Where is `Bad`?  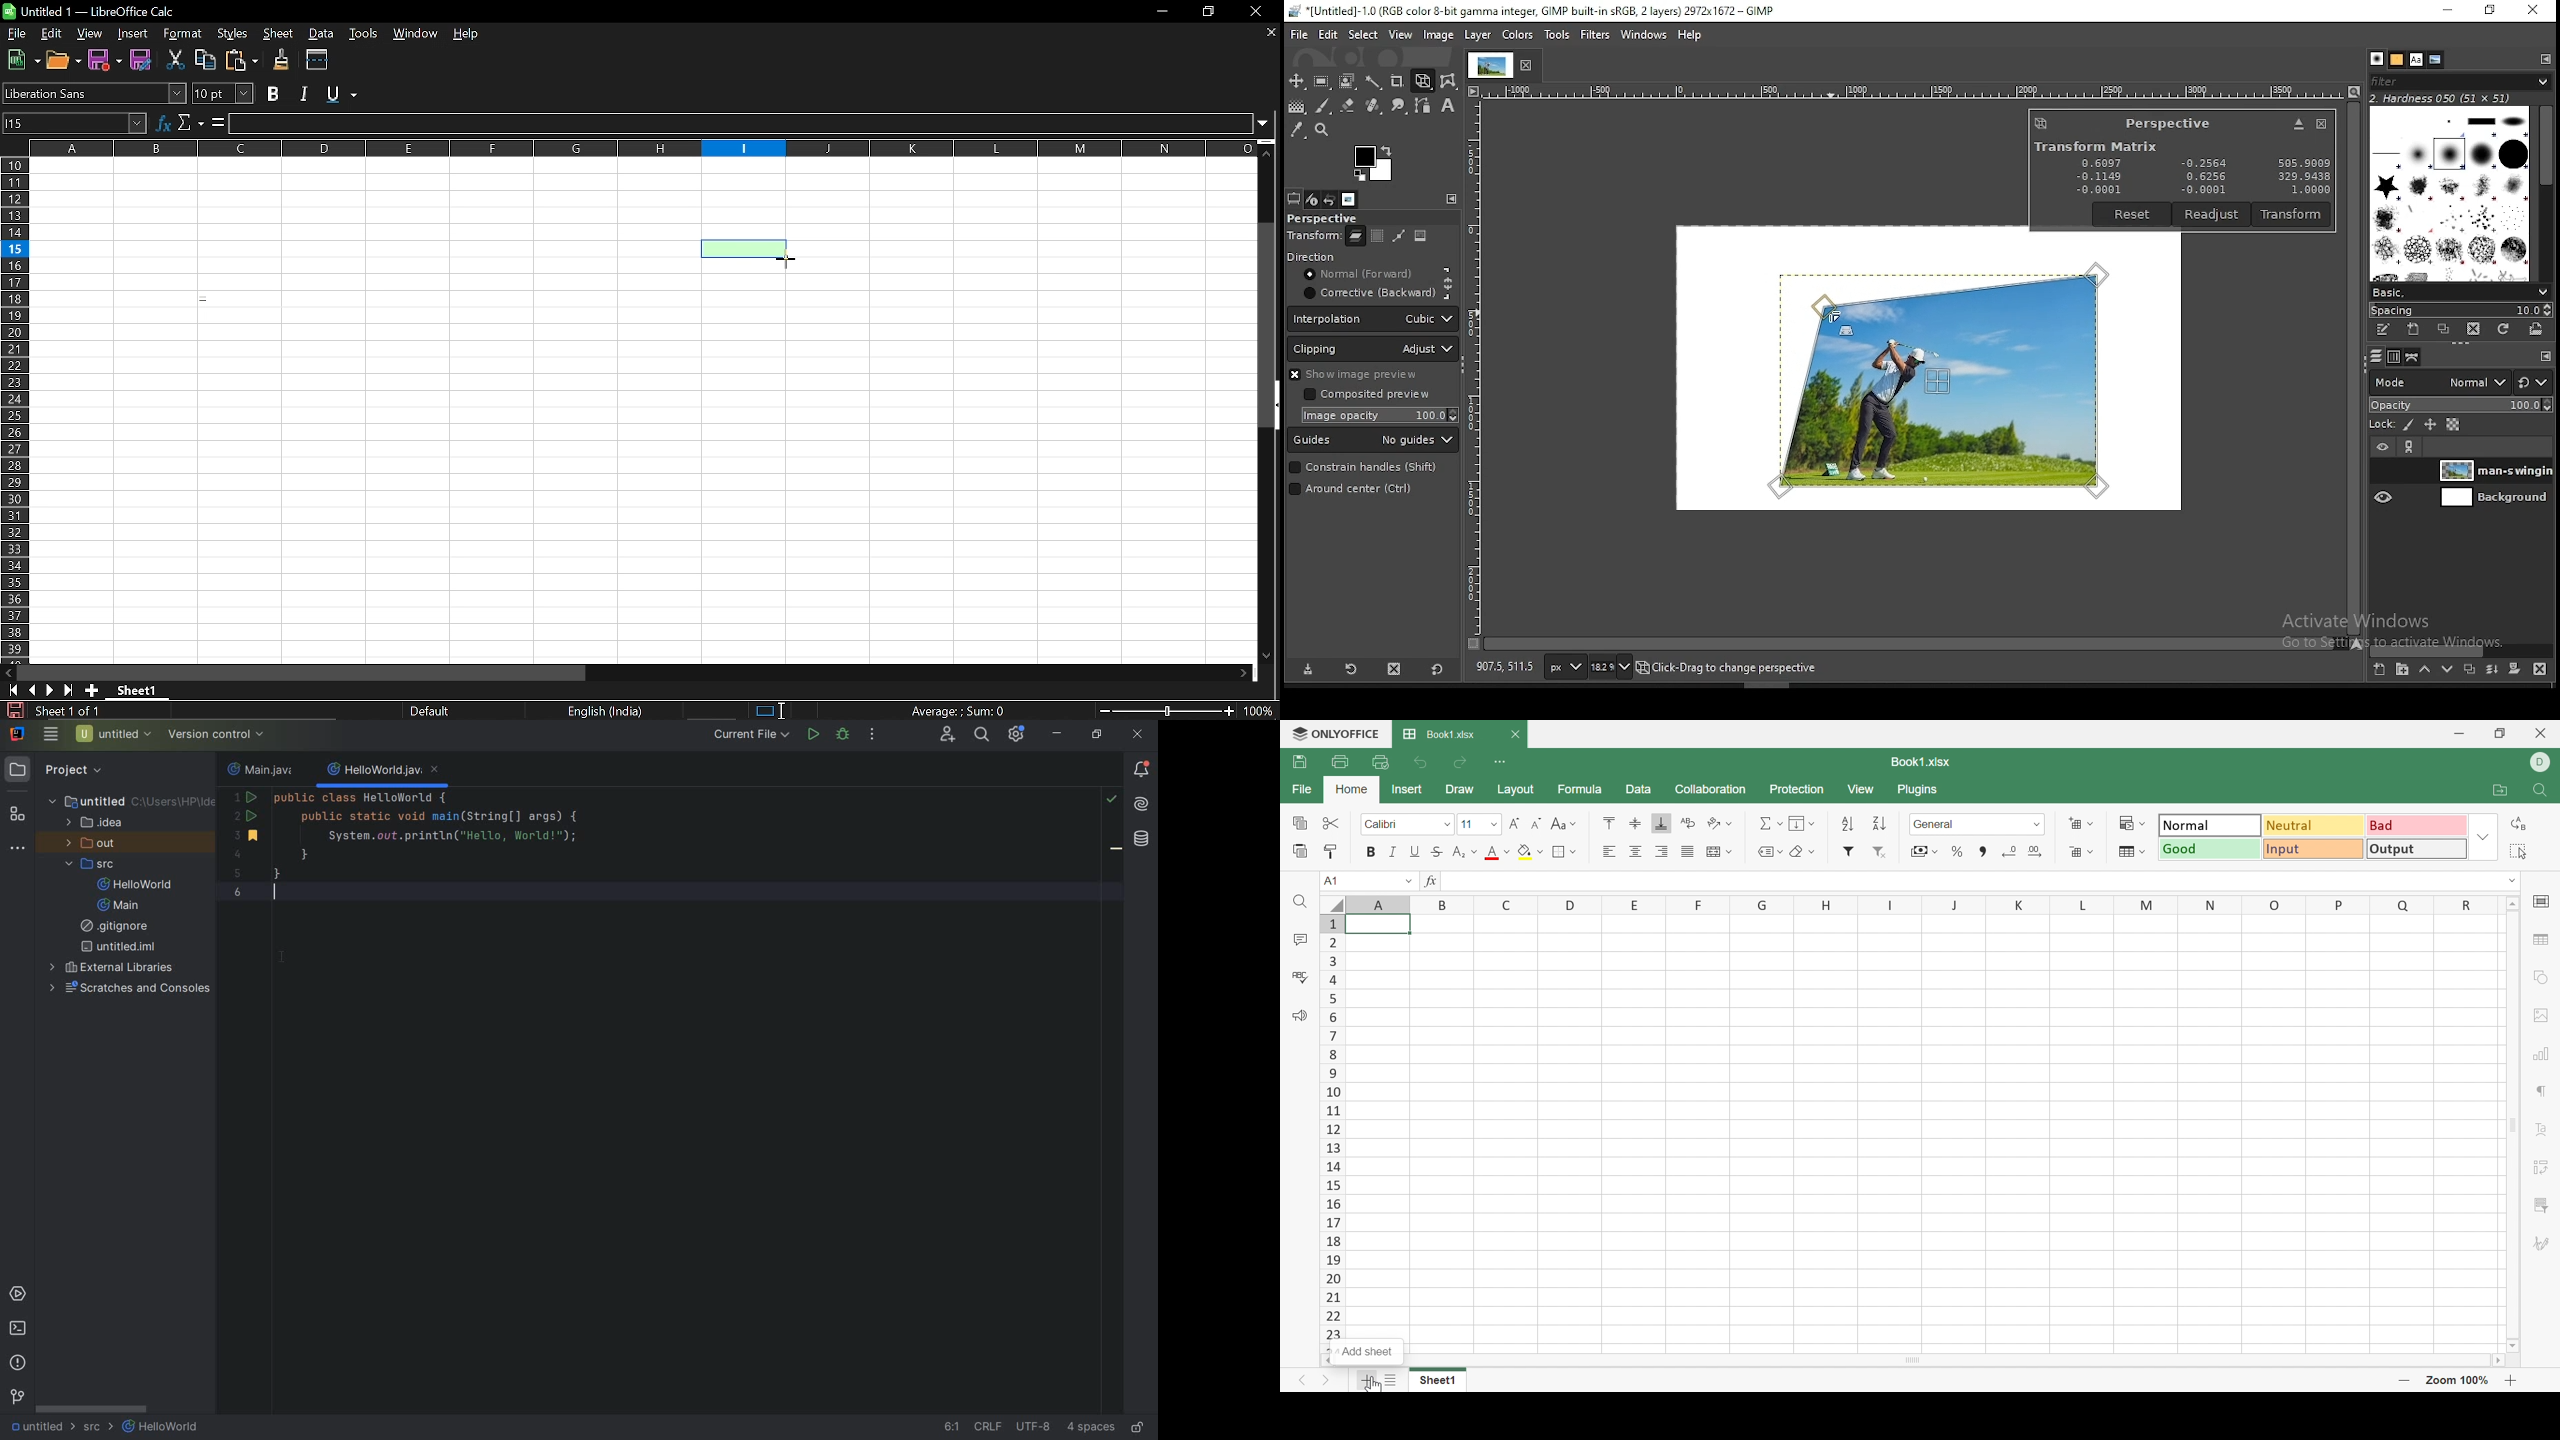
Bad is located at coordinates (2412, 826).